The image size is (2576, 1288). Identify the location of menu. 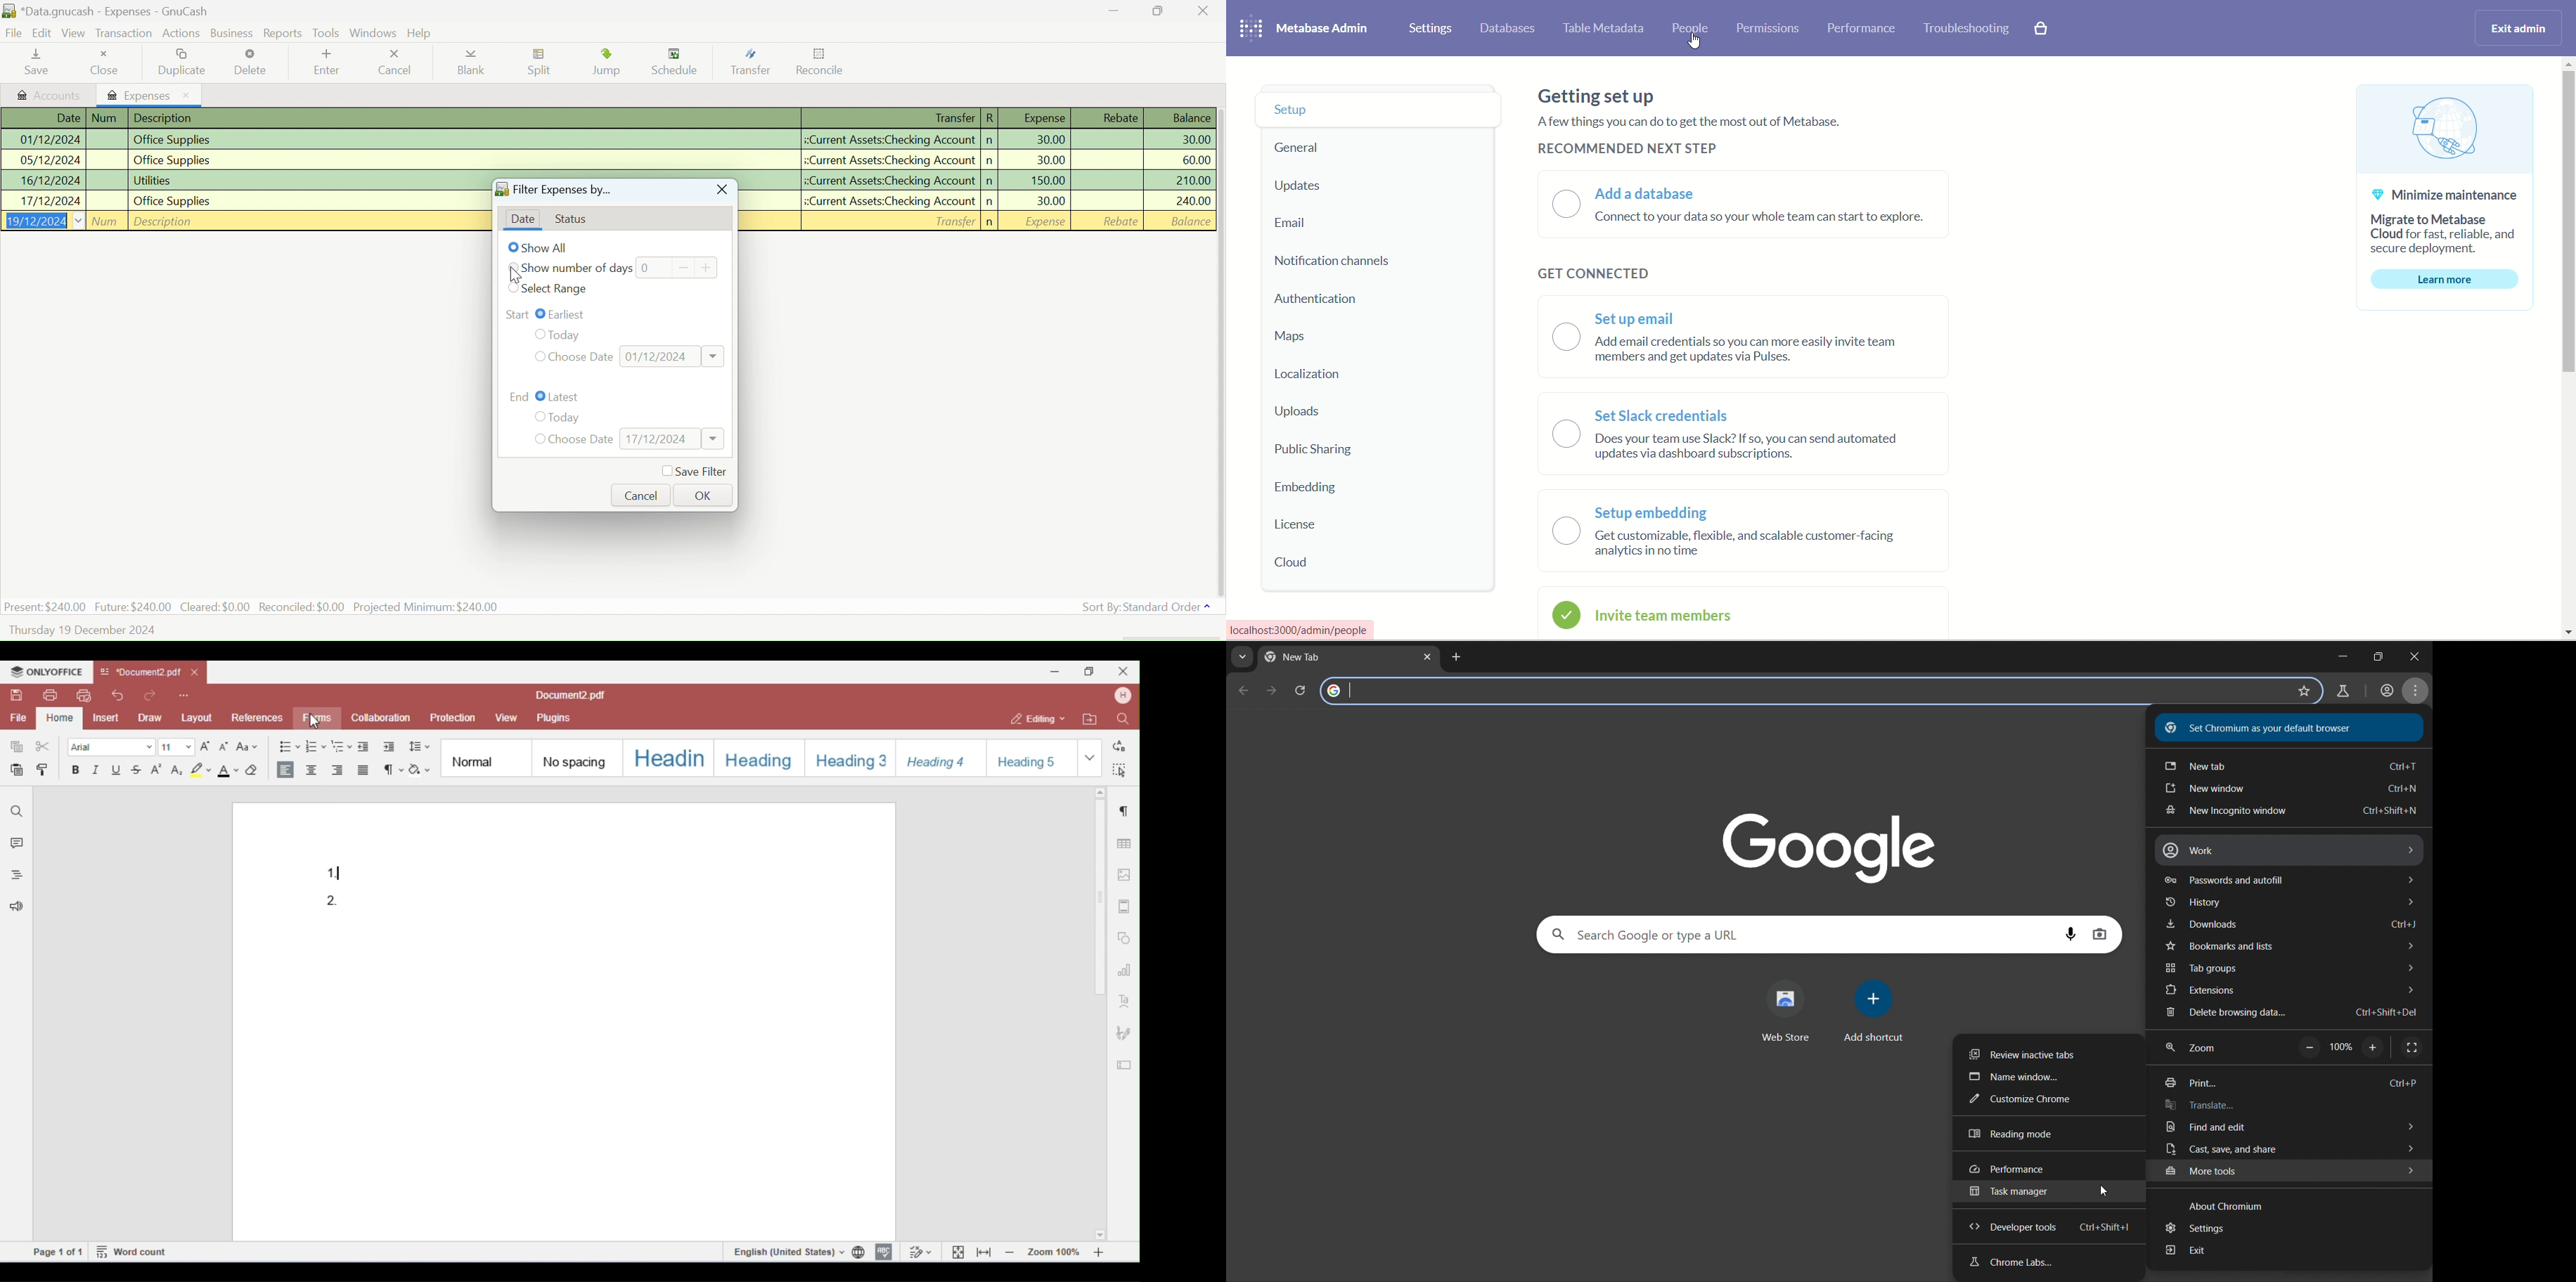
(2417, 693).